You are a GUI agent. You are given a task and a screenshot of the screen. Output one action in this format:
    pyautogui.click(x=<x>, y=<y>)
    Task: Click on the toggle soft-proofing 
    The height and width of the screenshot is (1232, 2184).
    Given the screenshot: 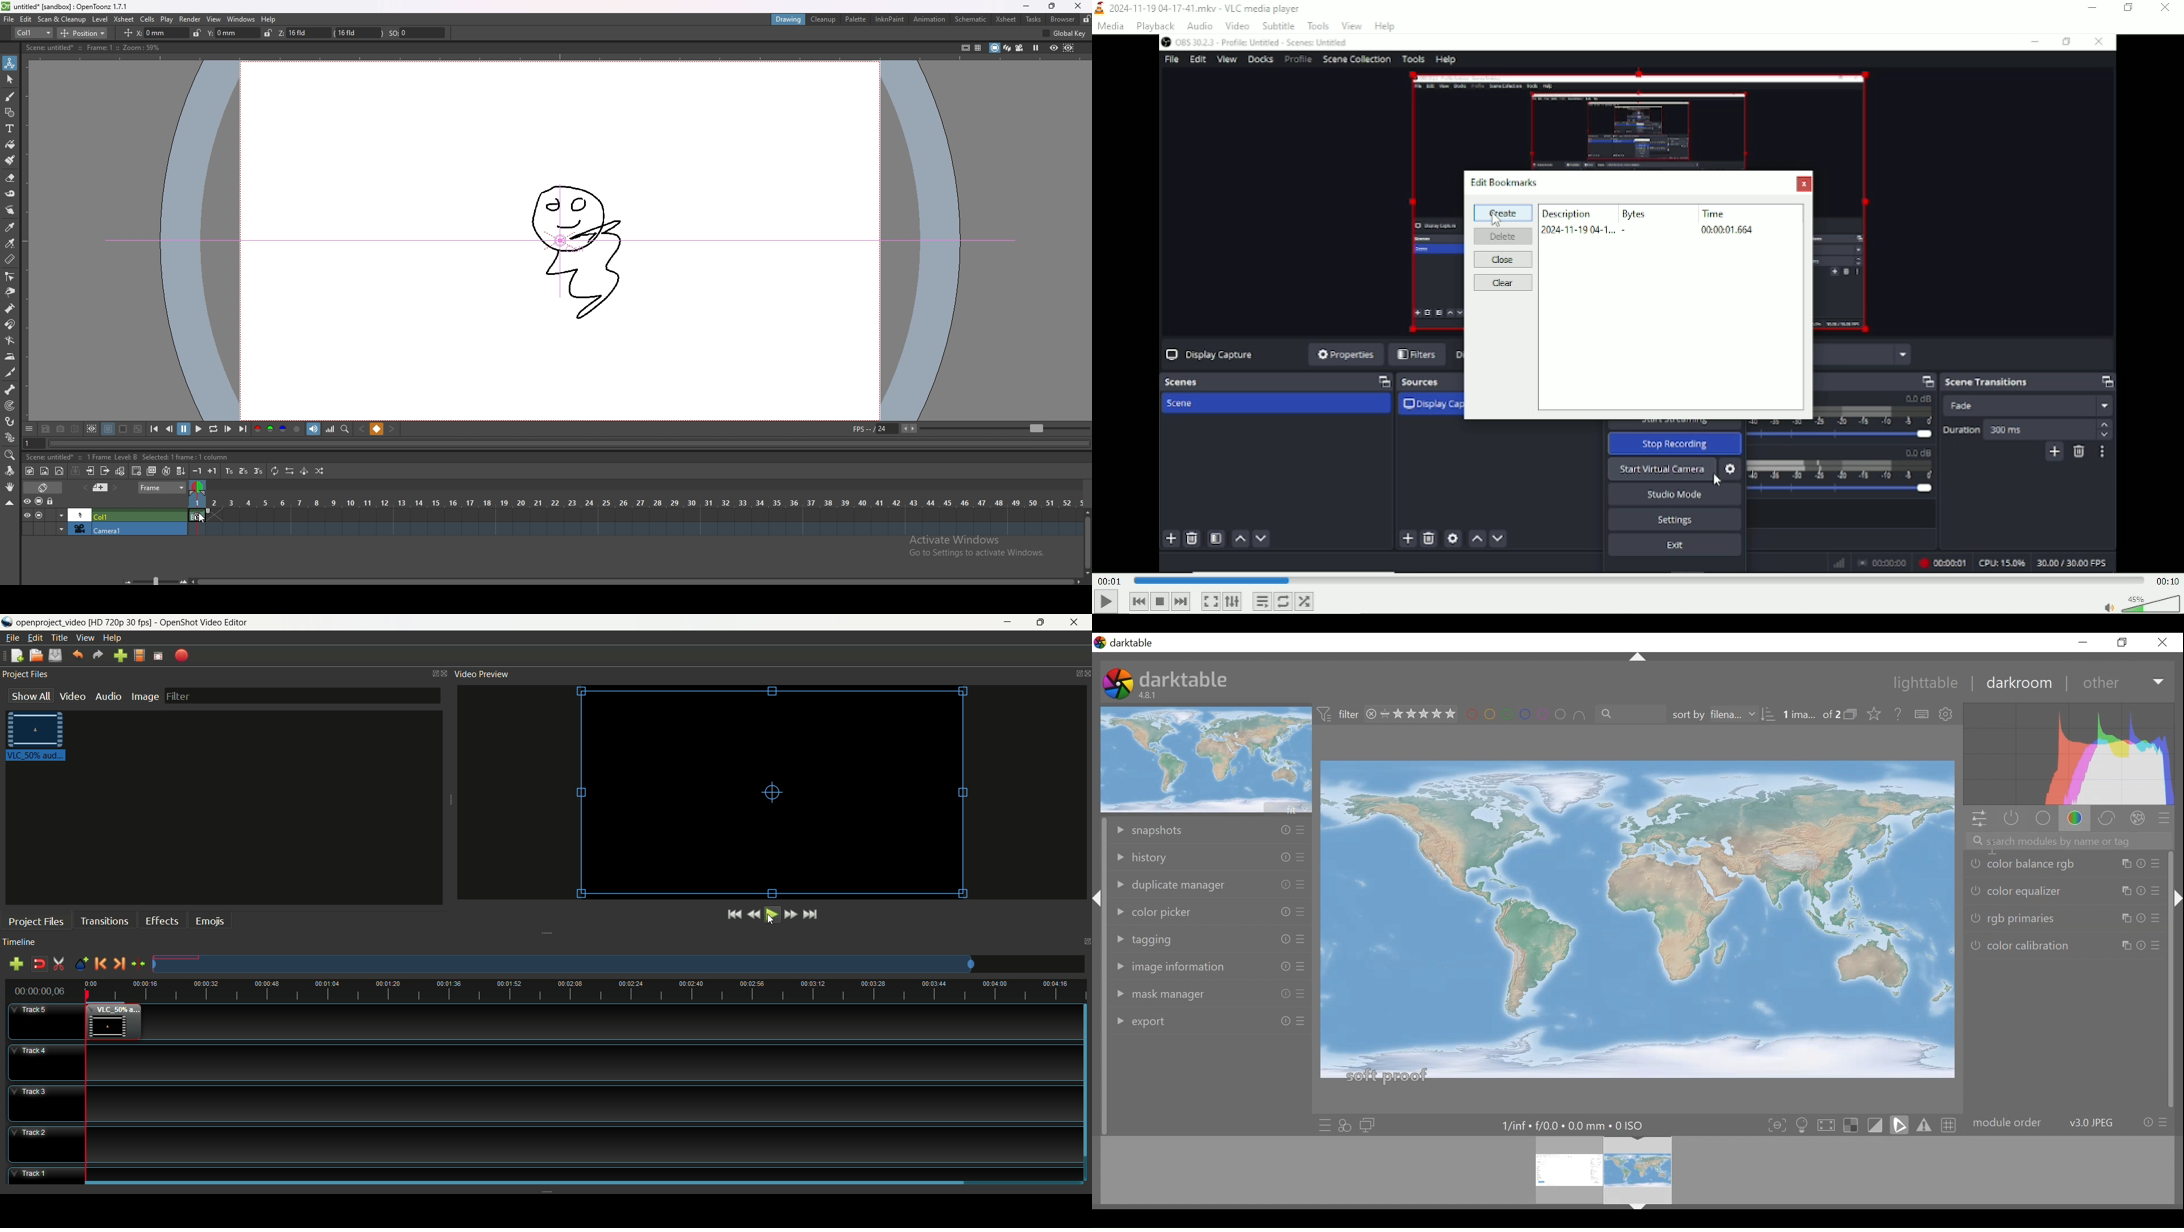 What is the action you would take?
    pyautogui.click(x=1900, y=1125)
    